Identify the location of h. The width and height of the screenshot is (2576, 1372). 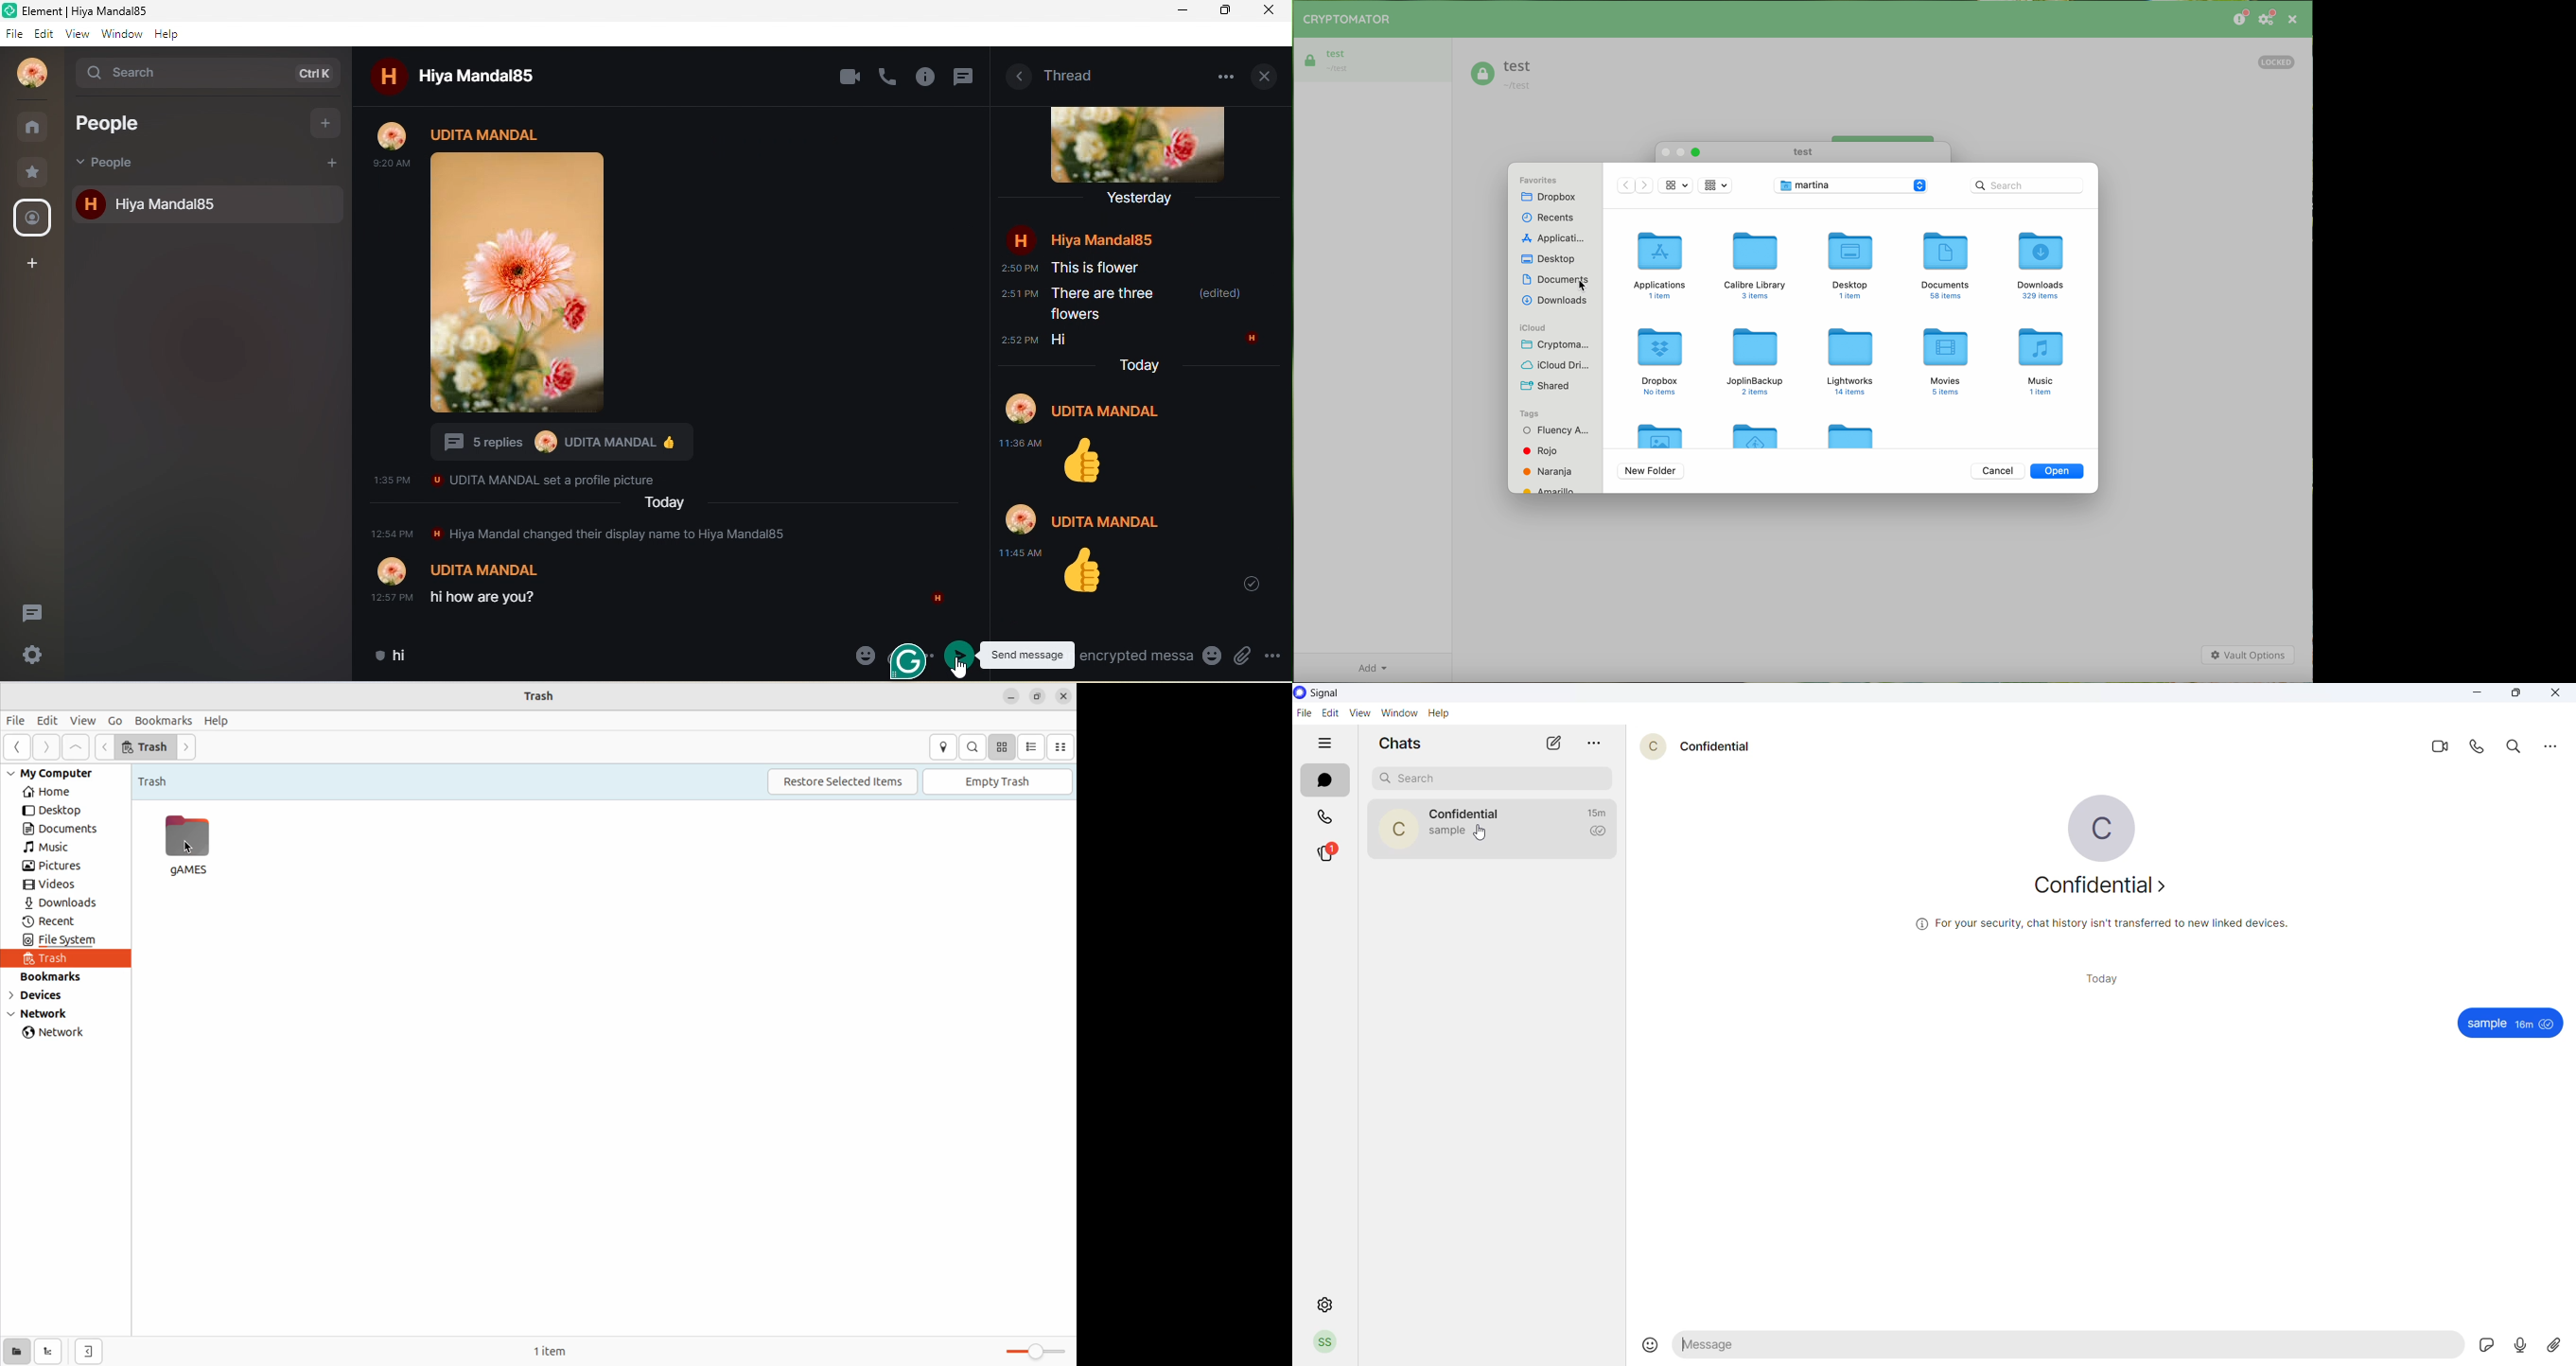
(88, 204).